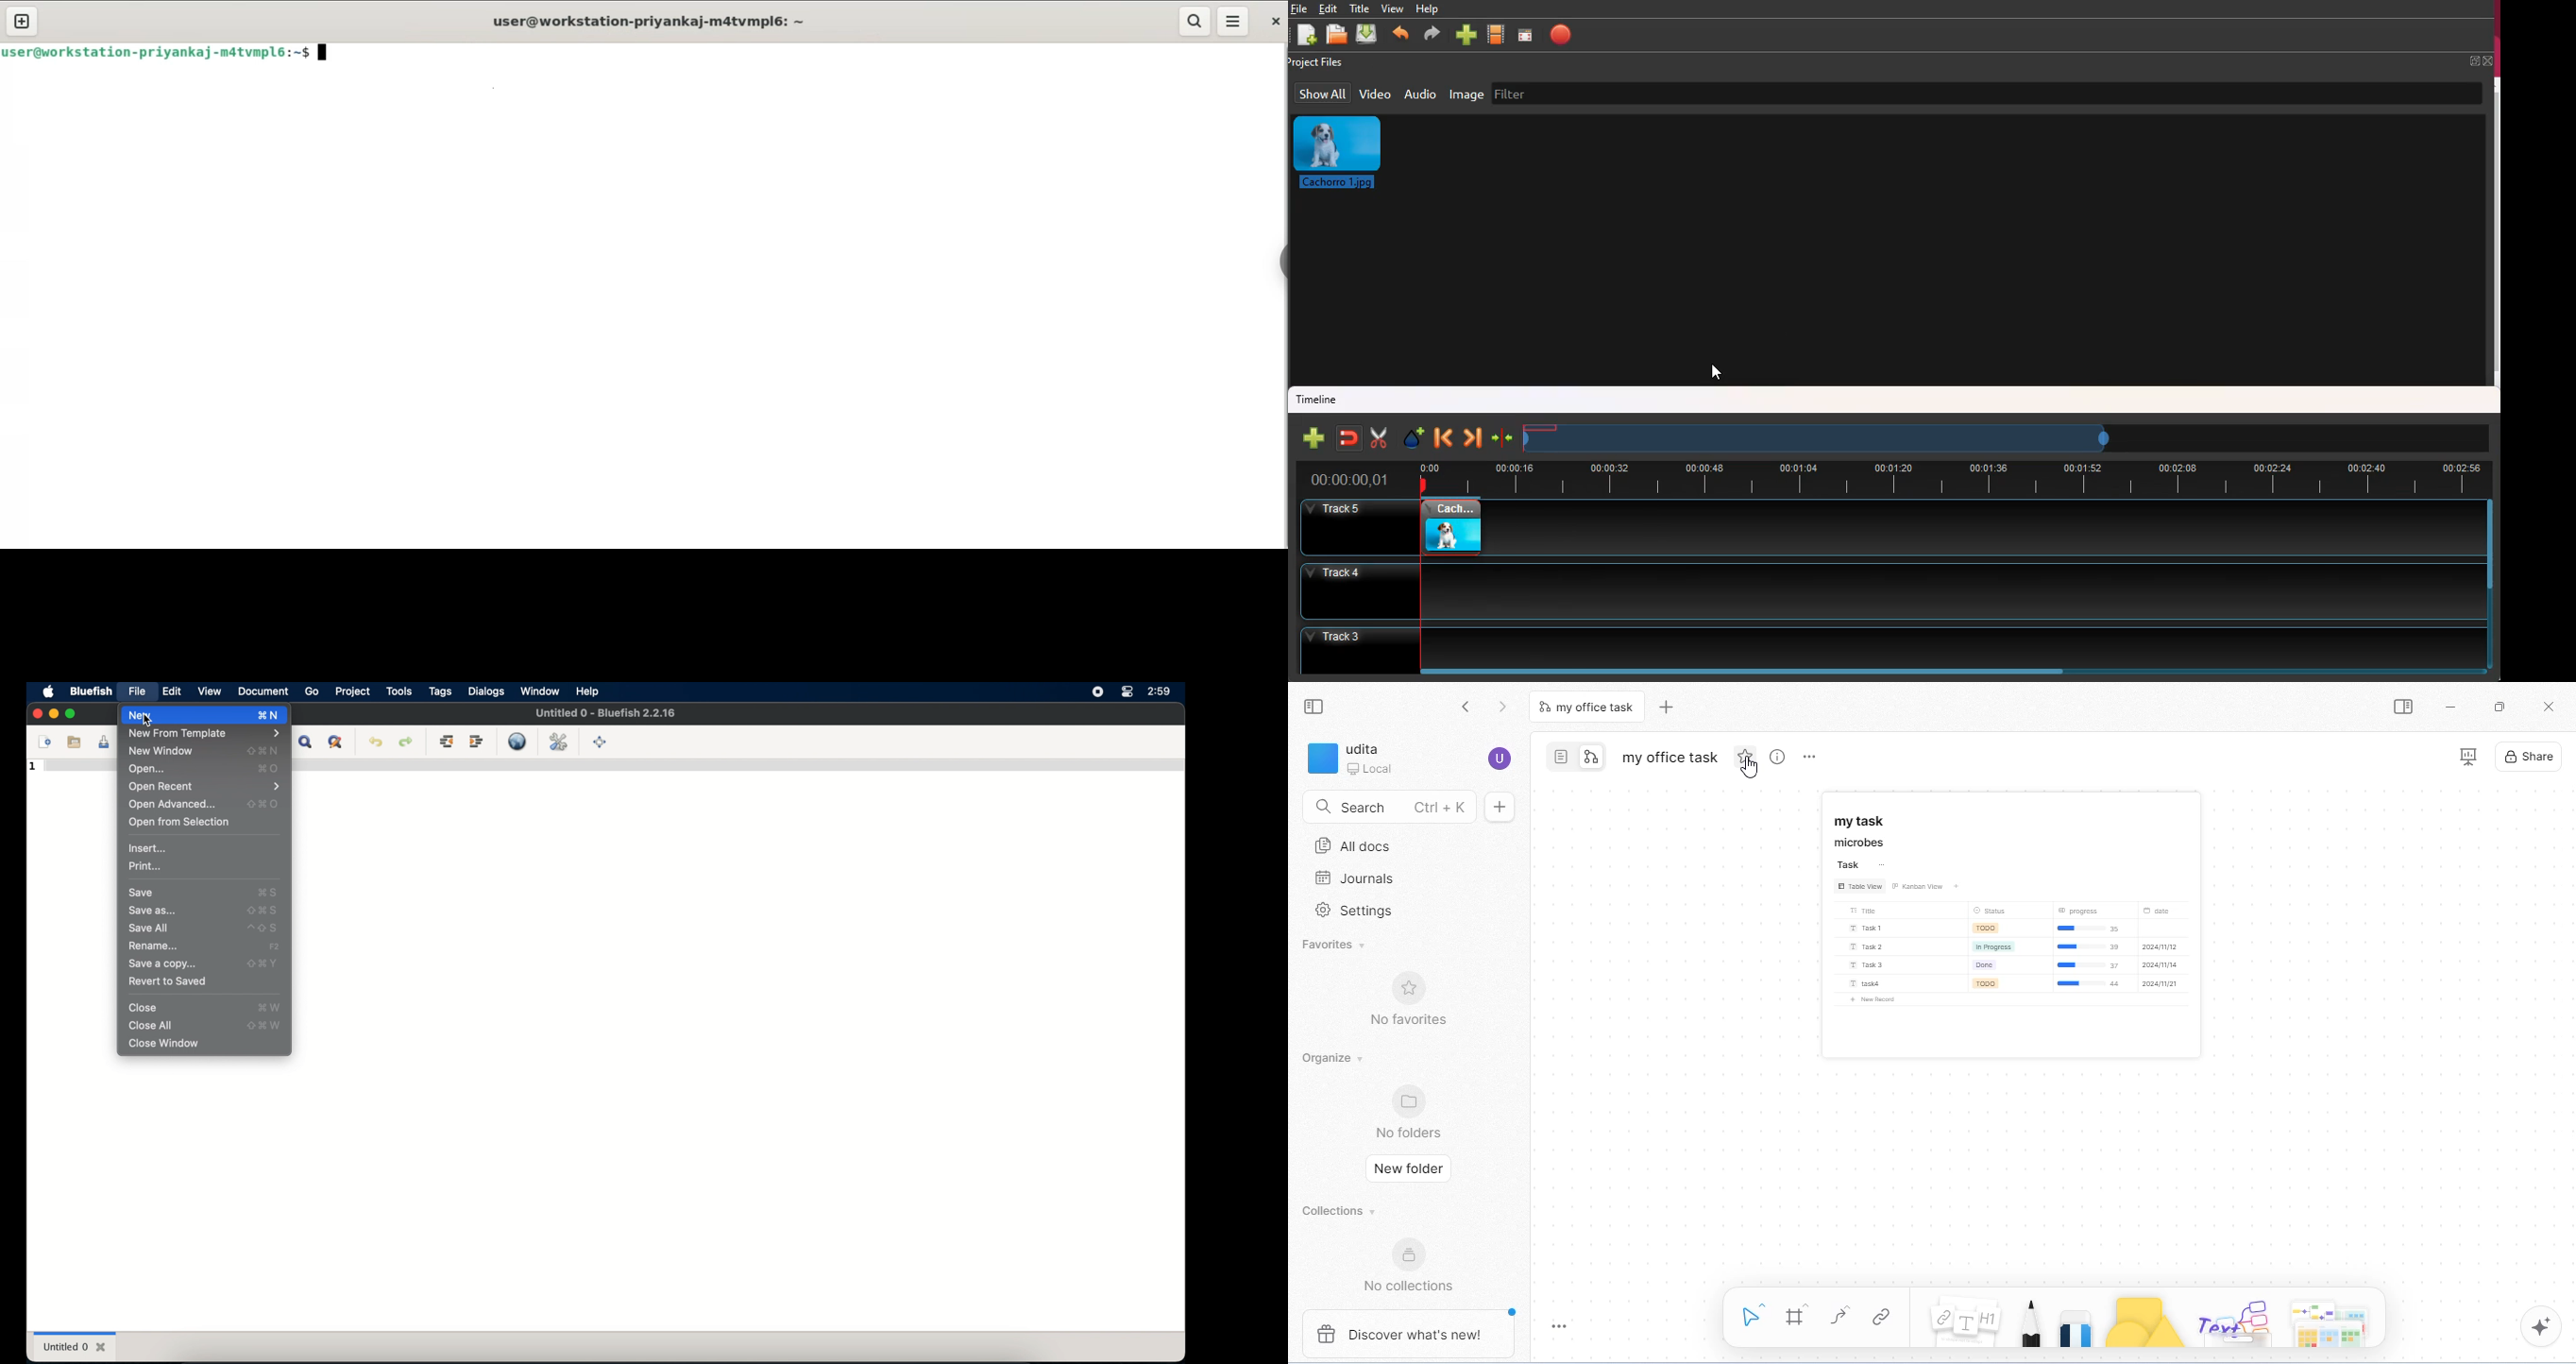 The height and width of the screenshot is (1372, 2576). What do you see at coordinates (1318, 63) in the screenshot?
I see `project files` at bounding box center [1318, 63].